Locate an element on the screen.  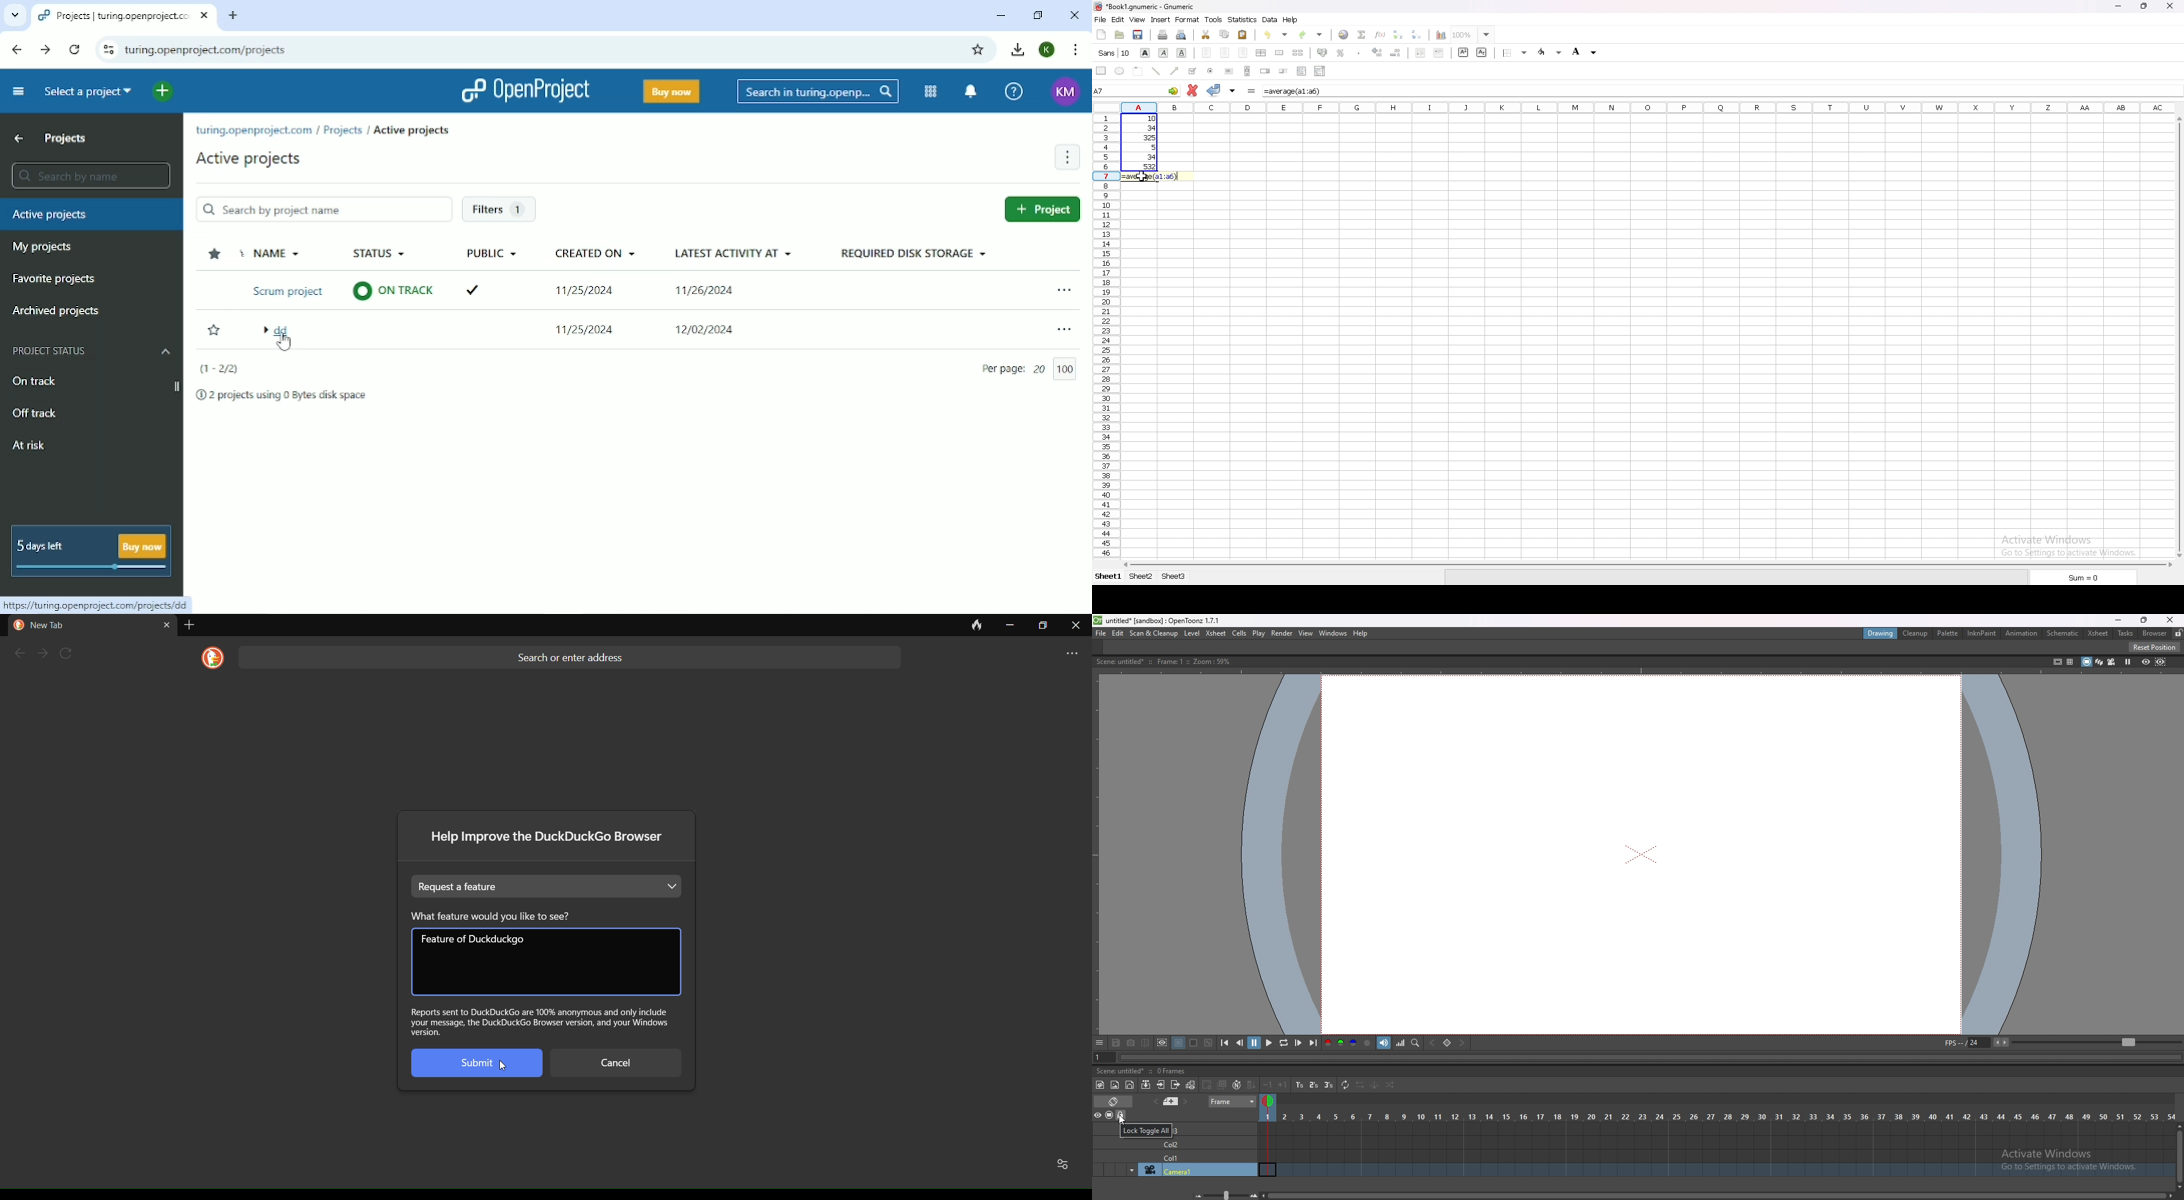
At risk is located at coordinates (30, 447).